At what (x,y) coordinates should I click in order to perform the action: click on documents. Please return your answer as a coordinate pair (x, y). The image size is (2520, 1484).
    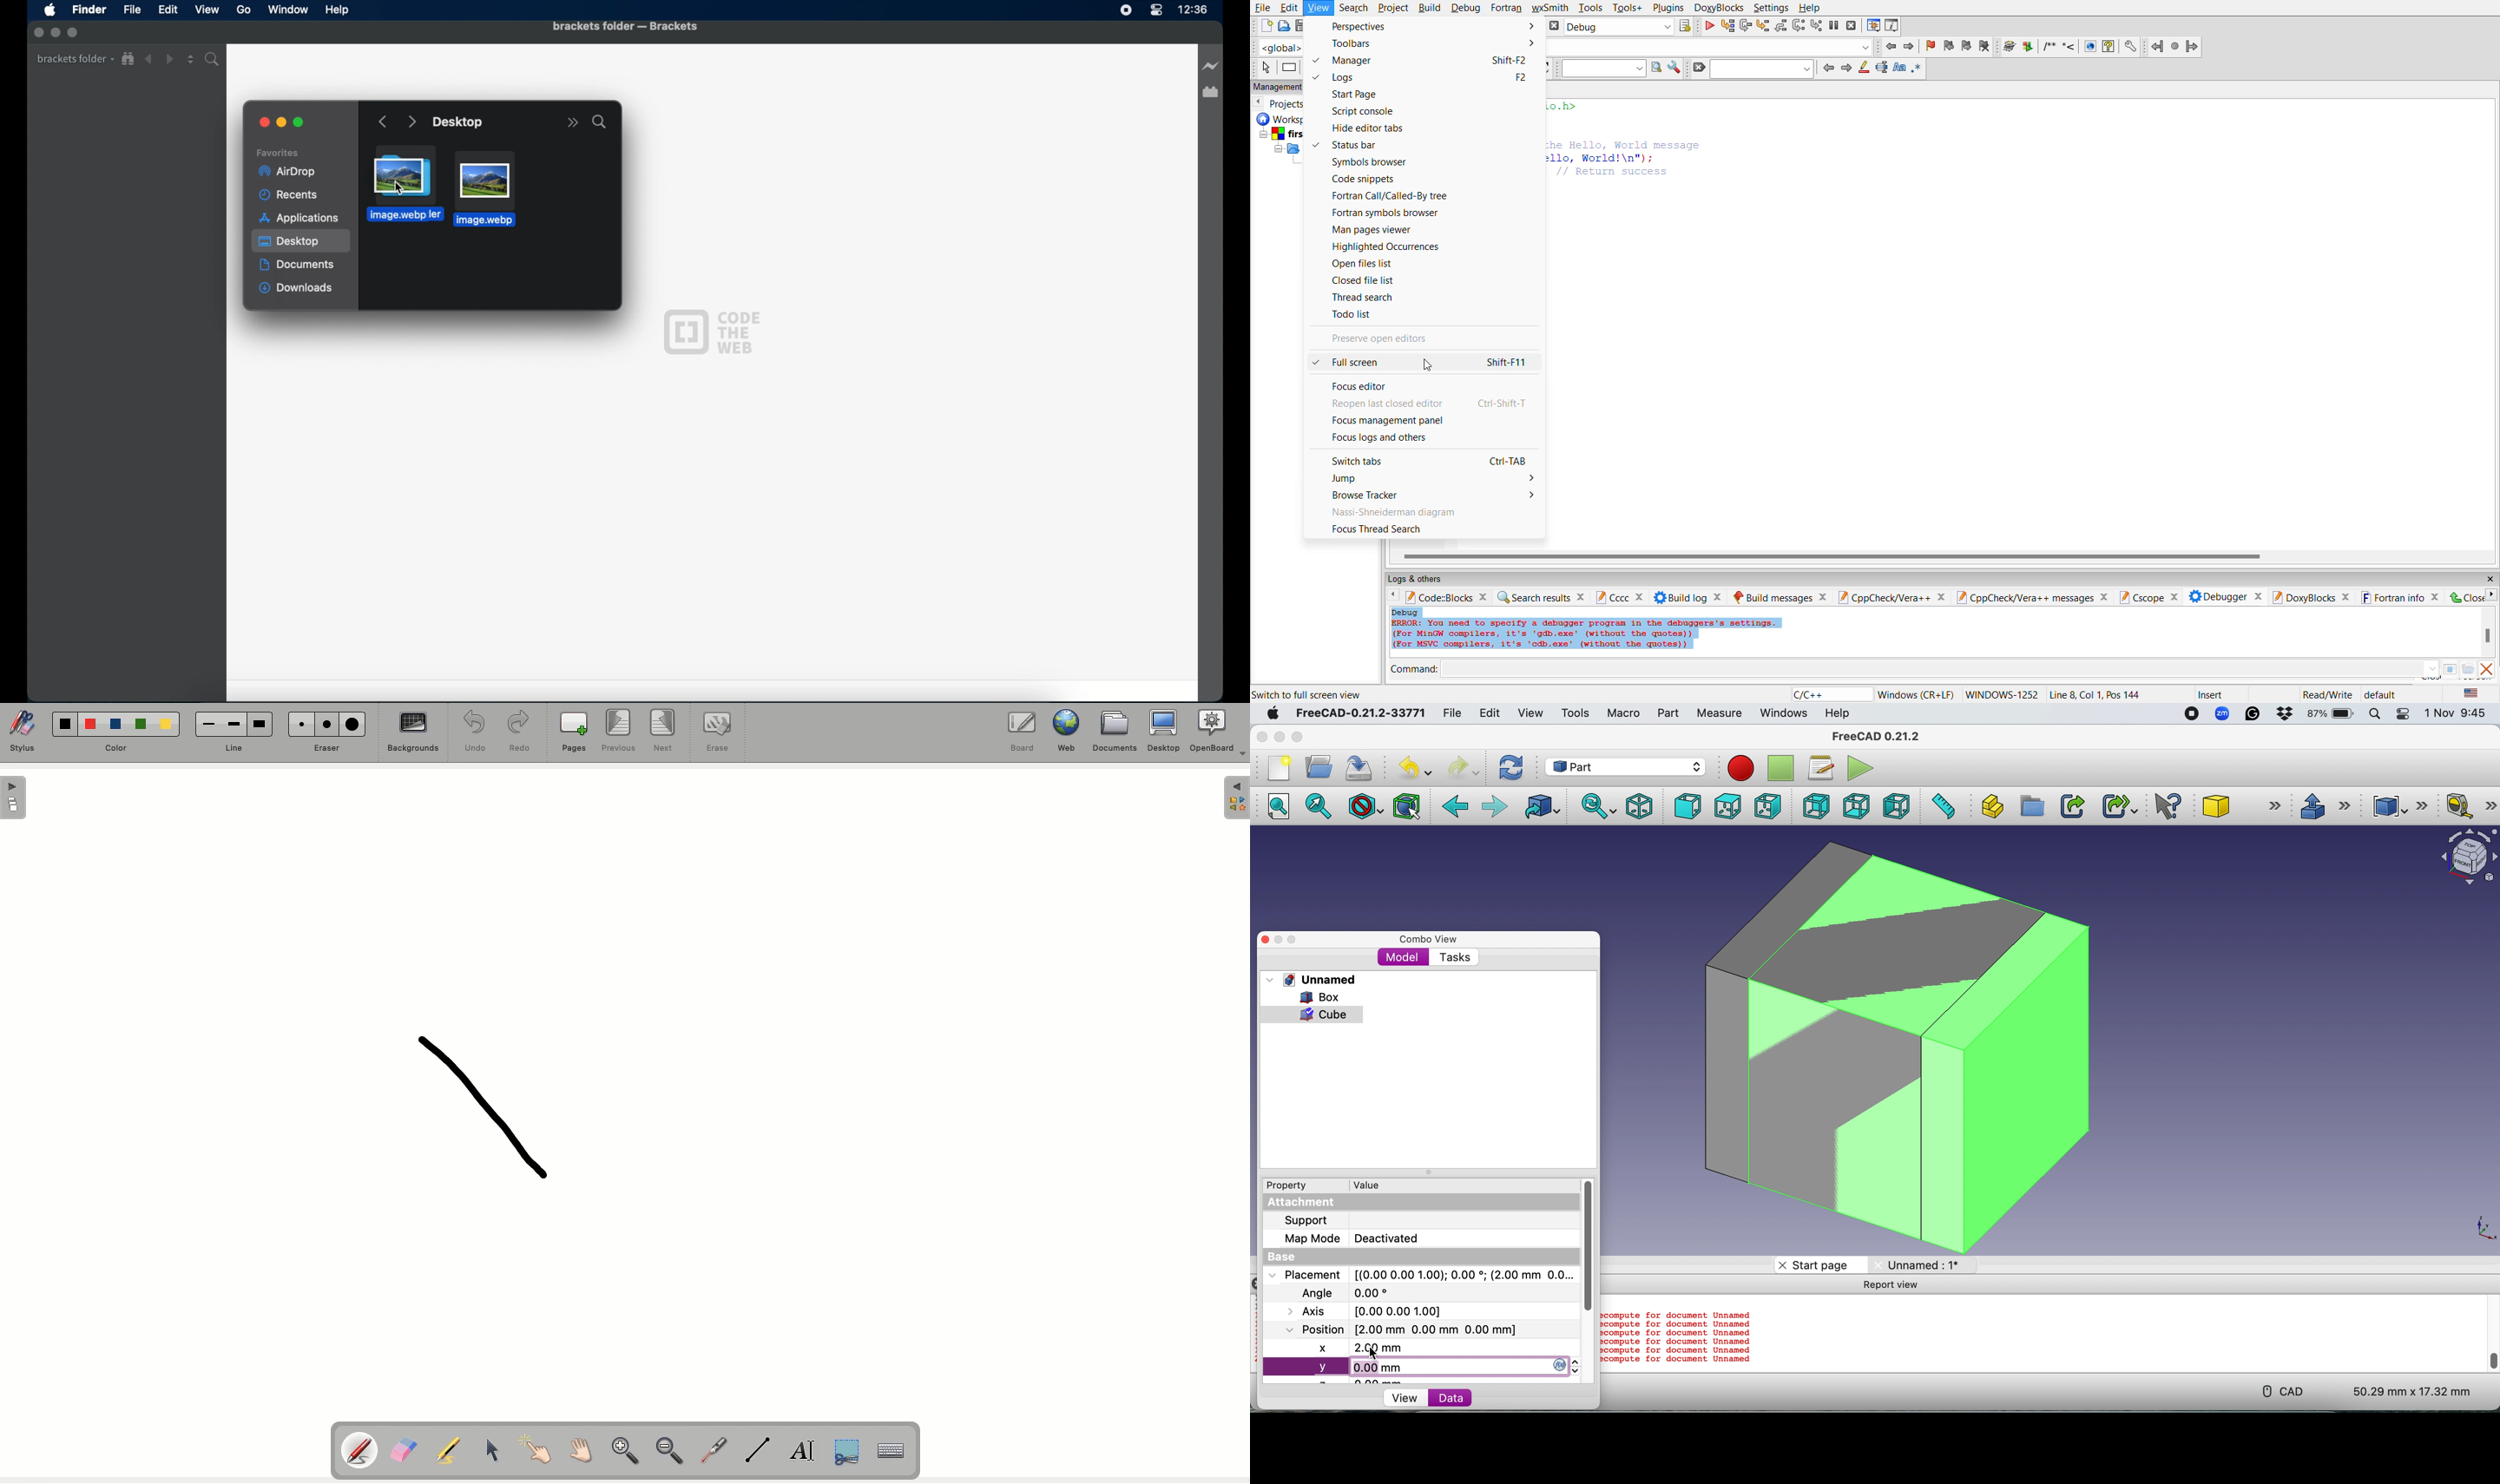
    Looking at the image, I should click on (298, 265).